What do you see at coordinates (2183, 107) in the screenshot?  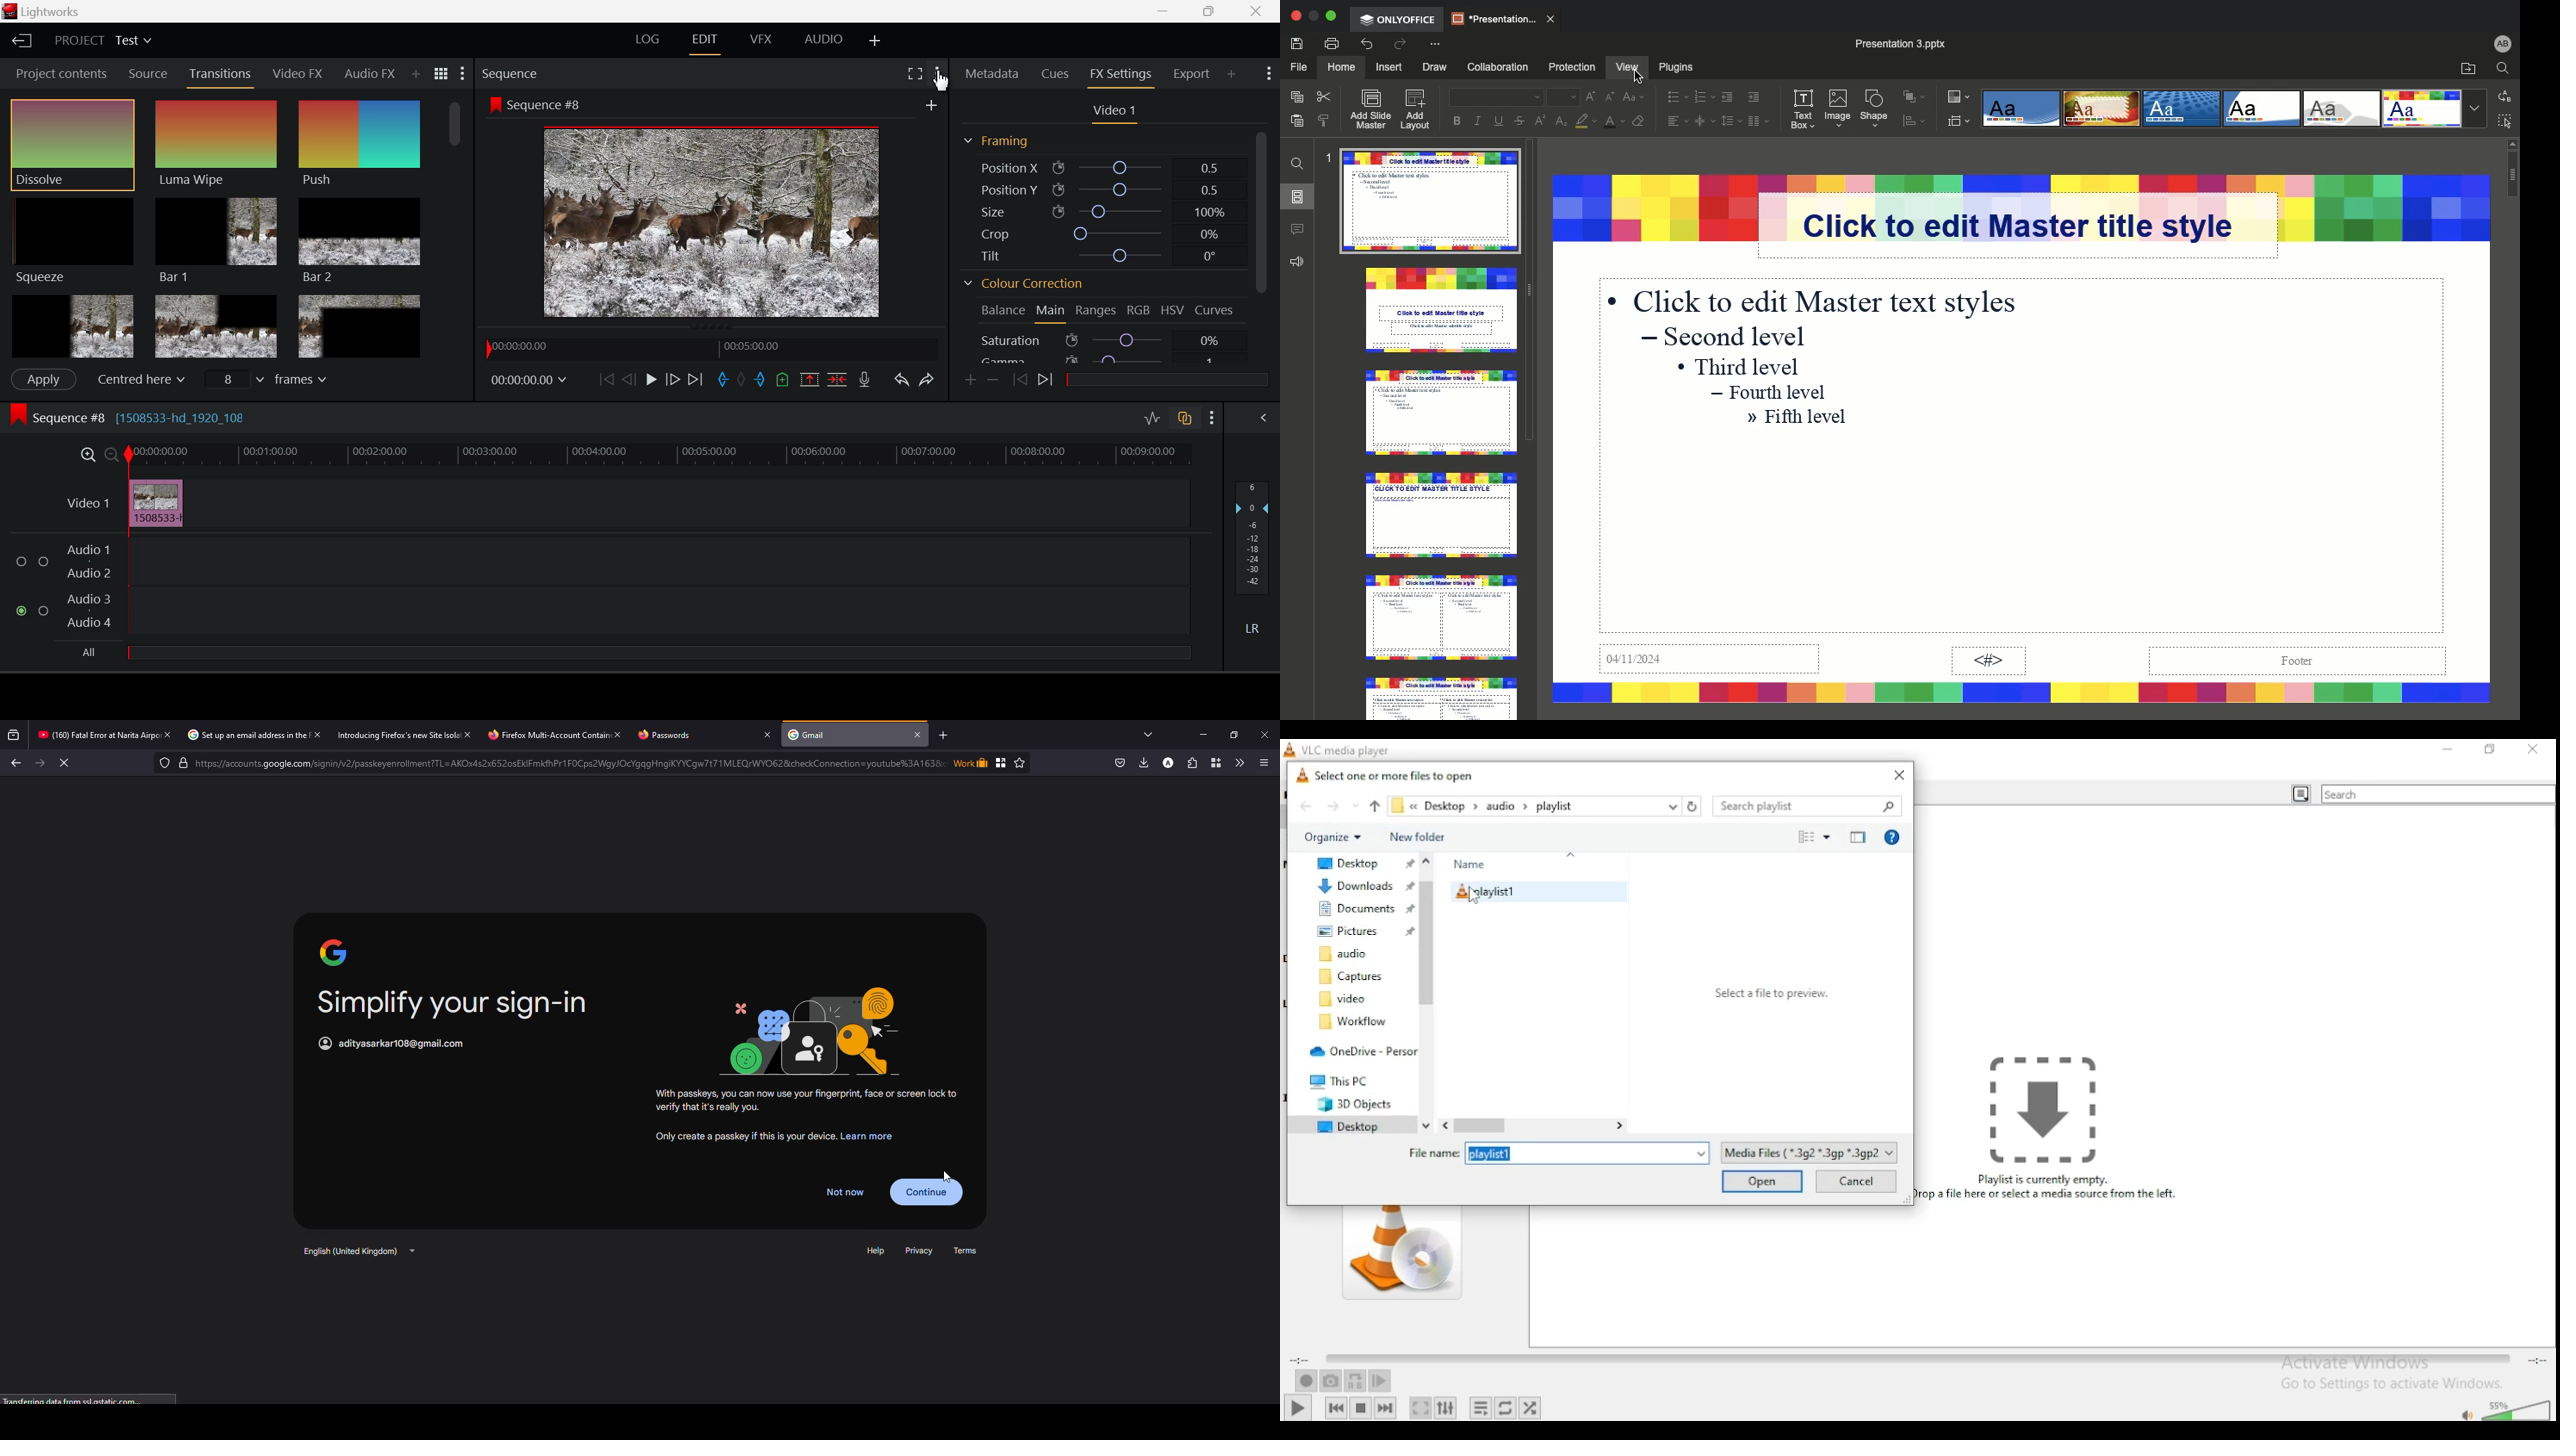 I see `Classic style` at bounding box center [2183, 107].